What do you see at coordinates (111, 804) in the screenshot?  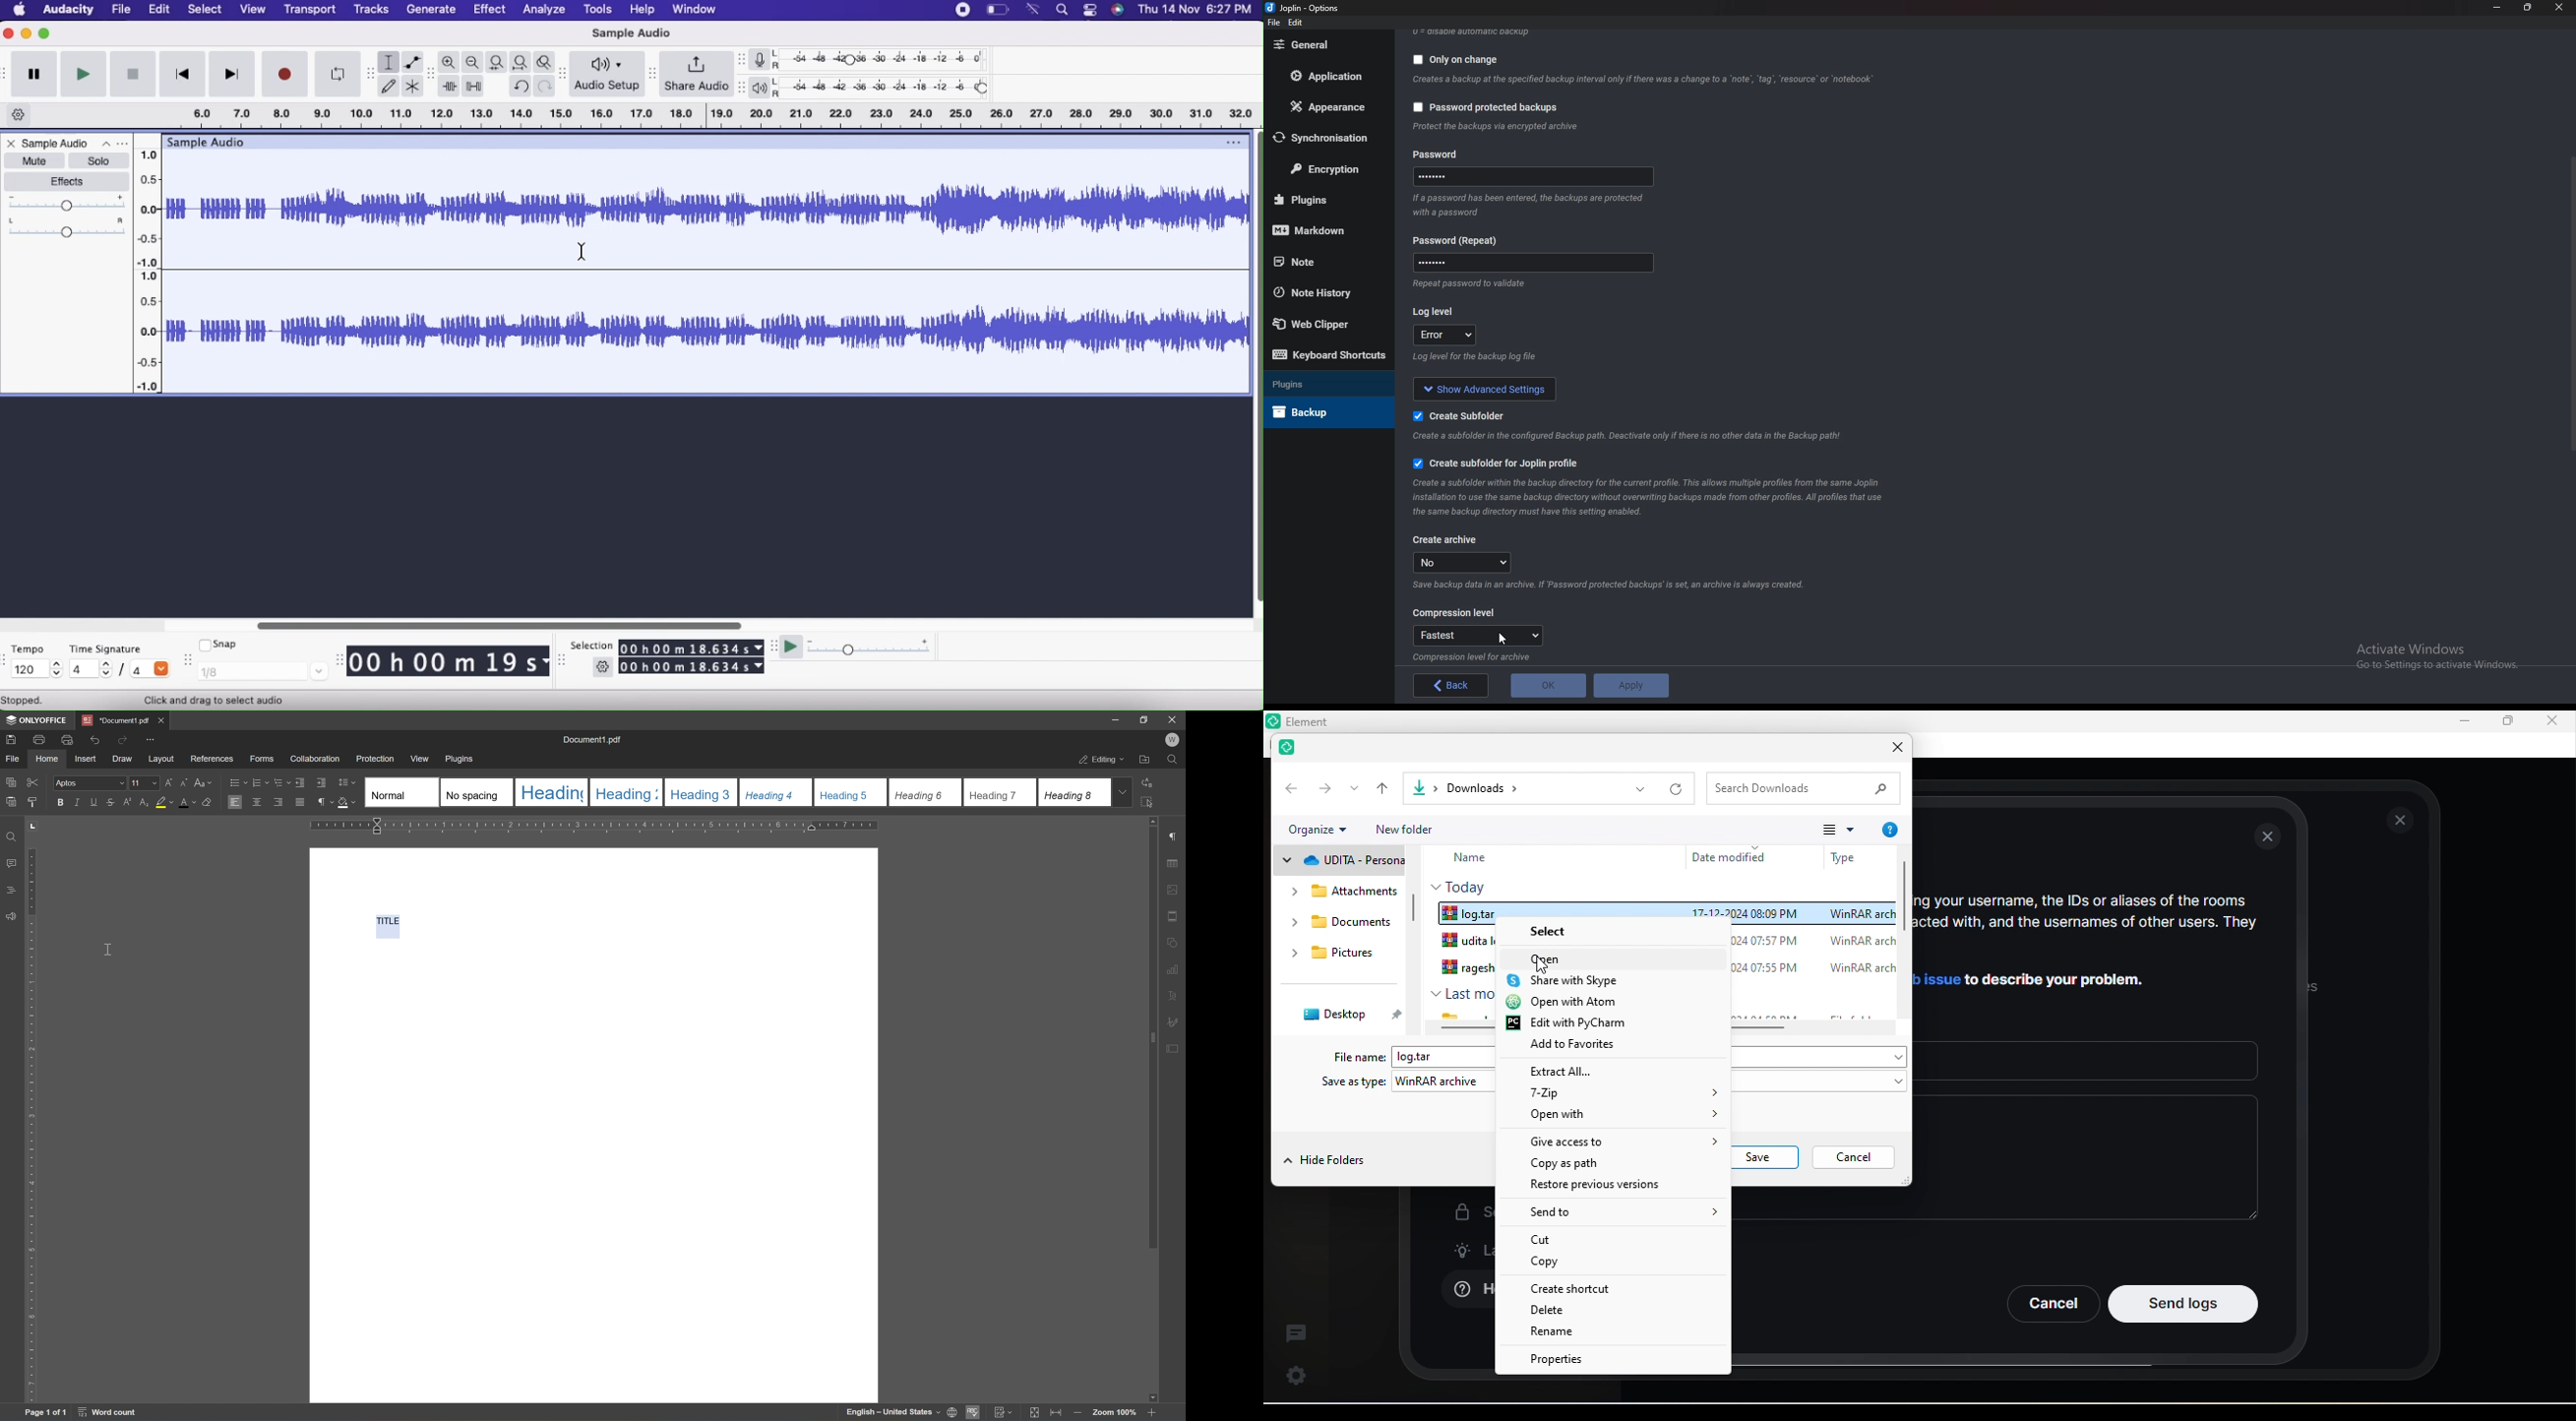 I see `strikethrough` at bounding box center [111, 804].